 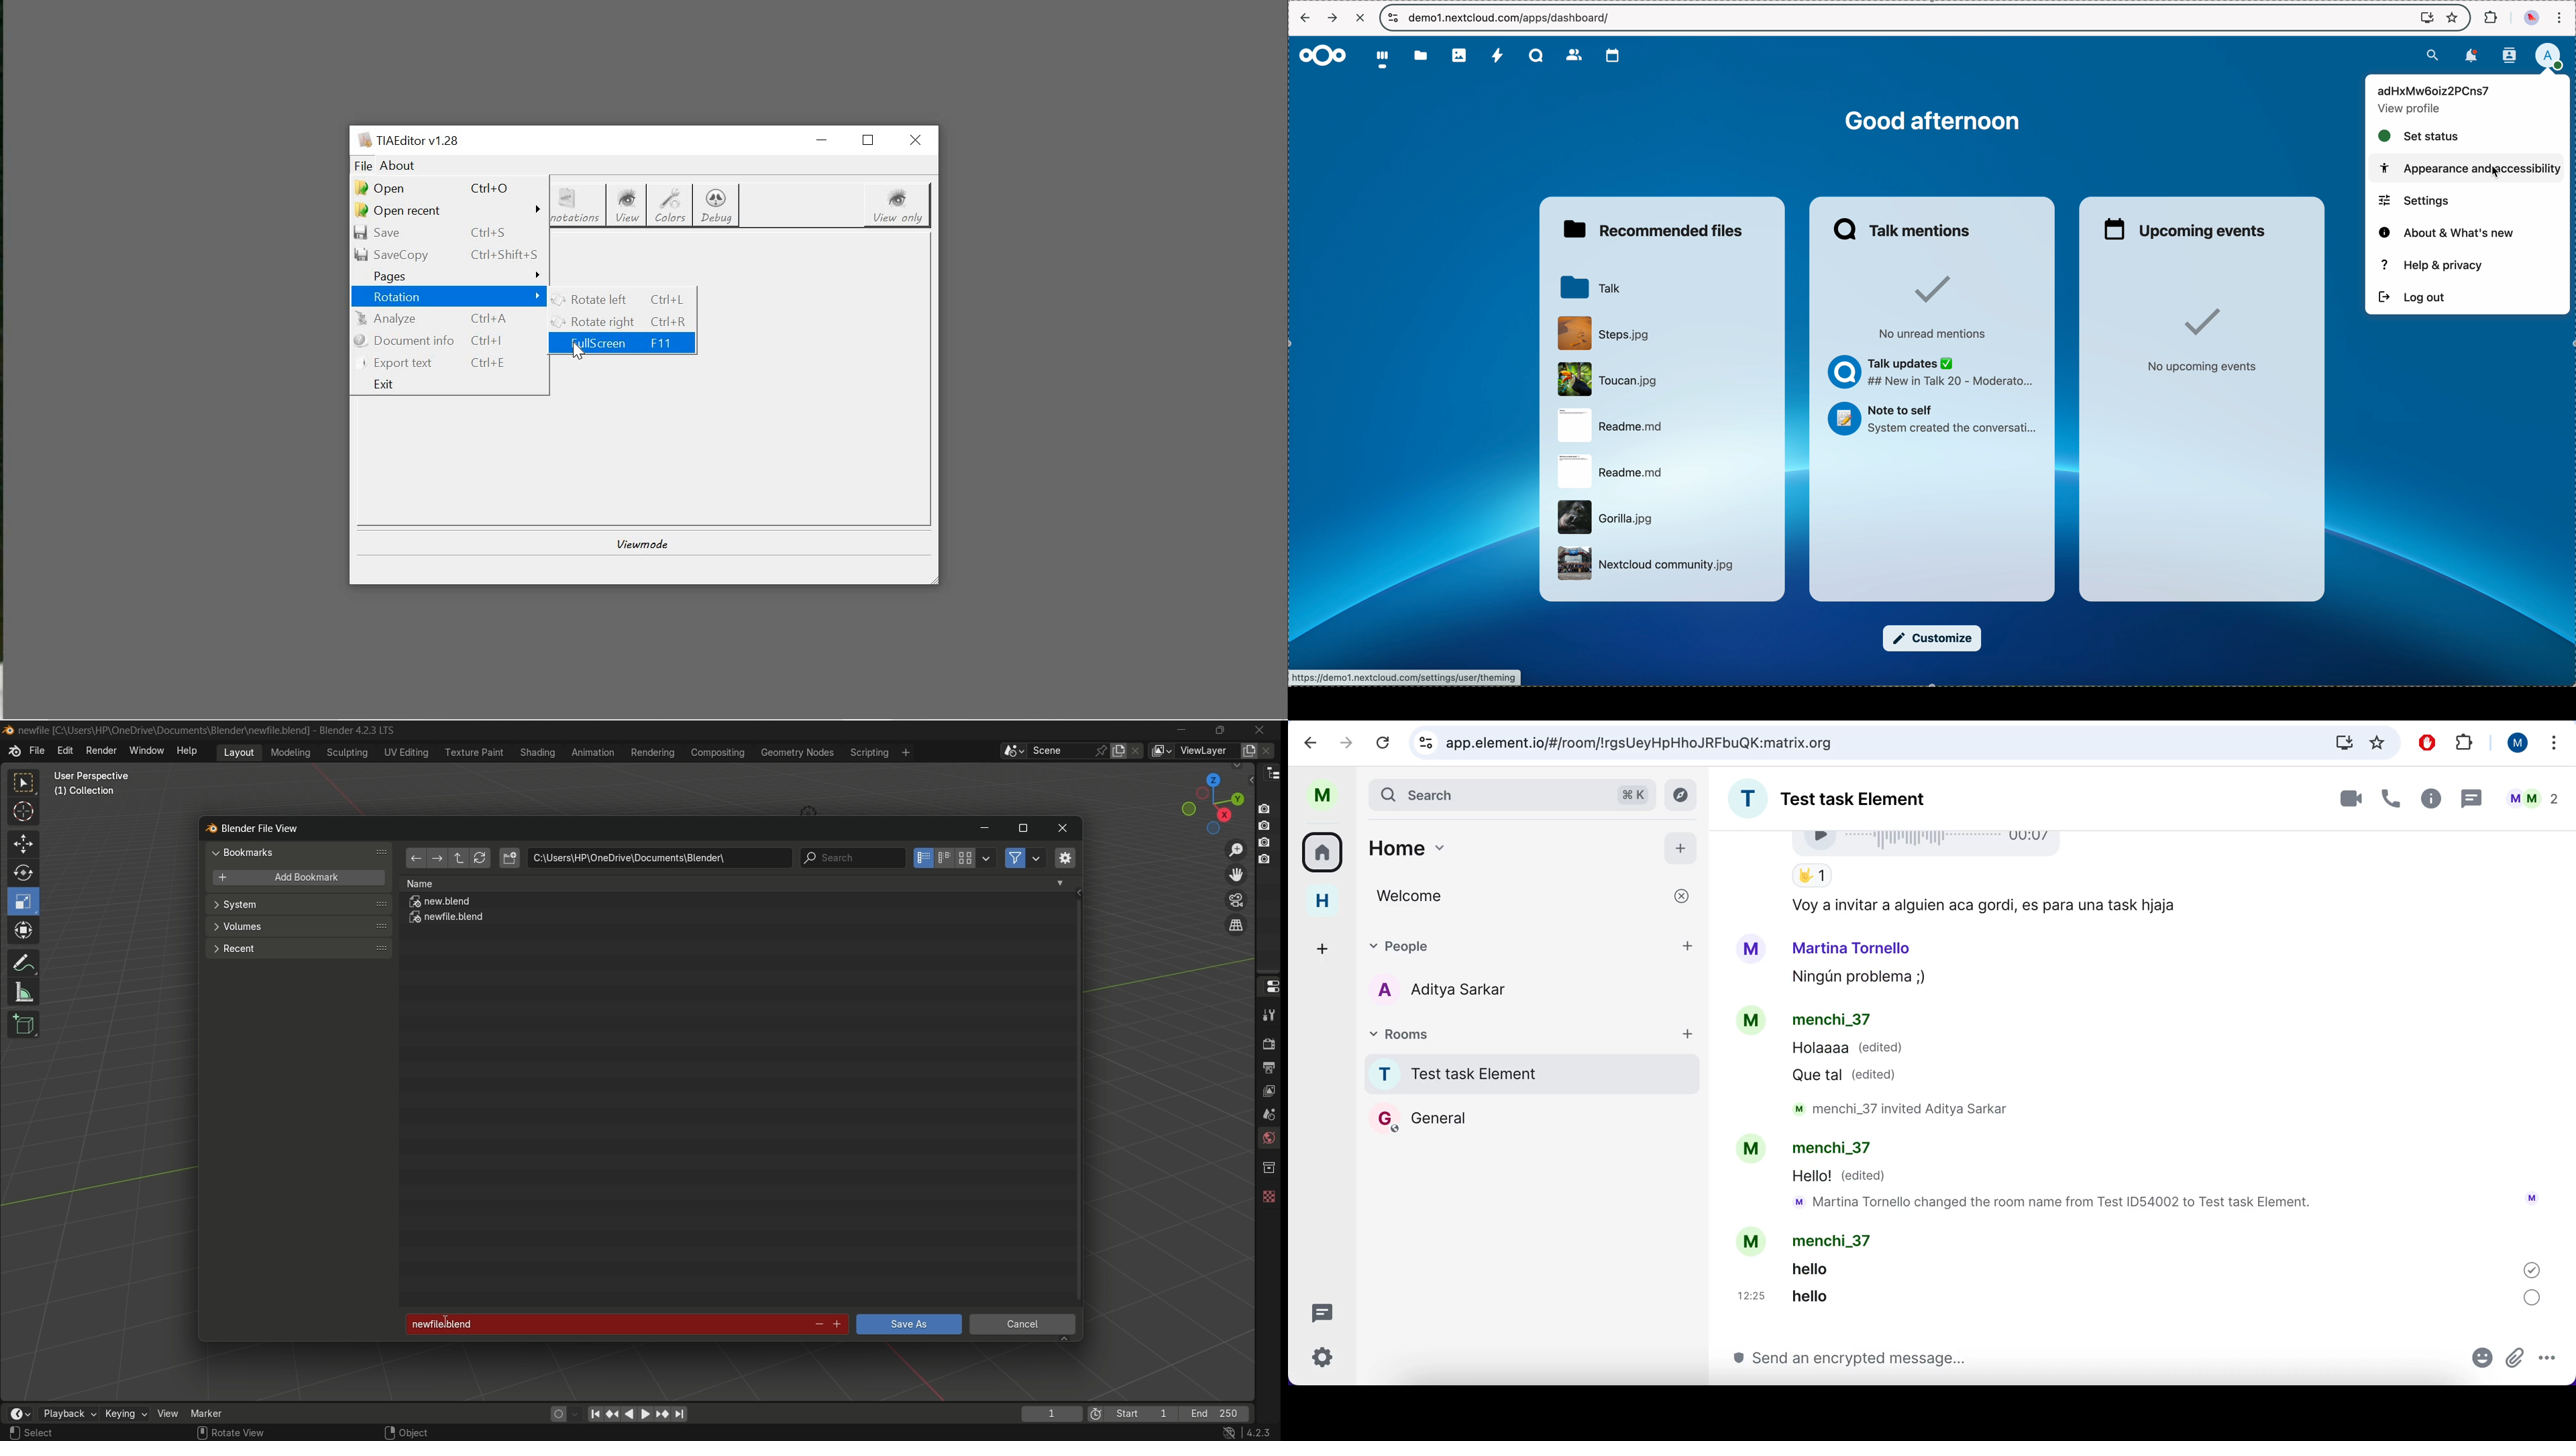 I want to click on navigate foward, so click(x=1333, y=17).